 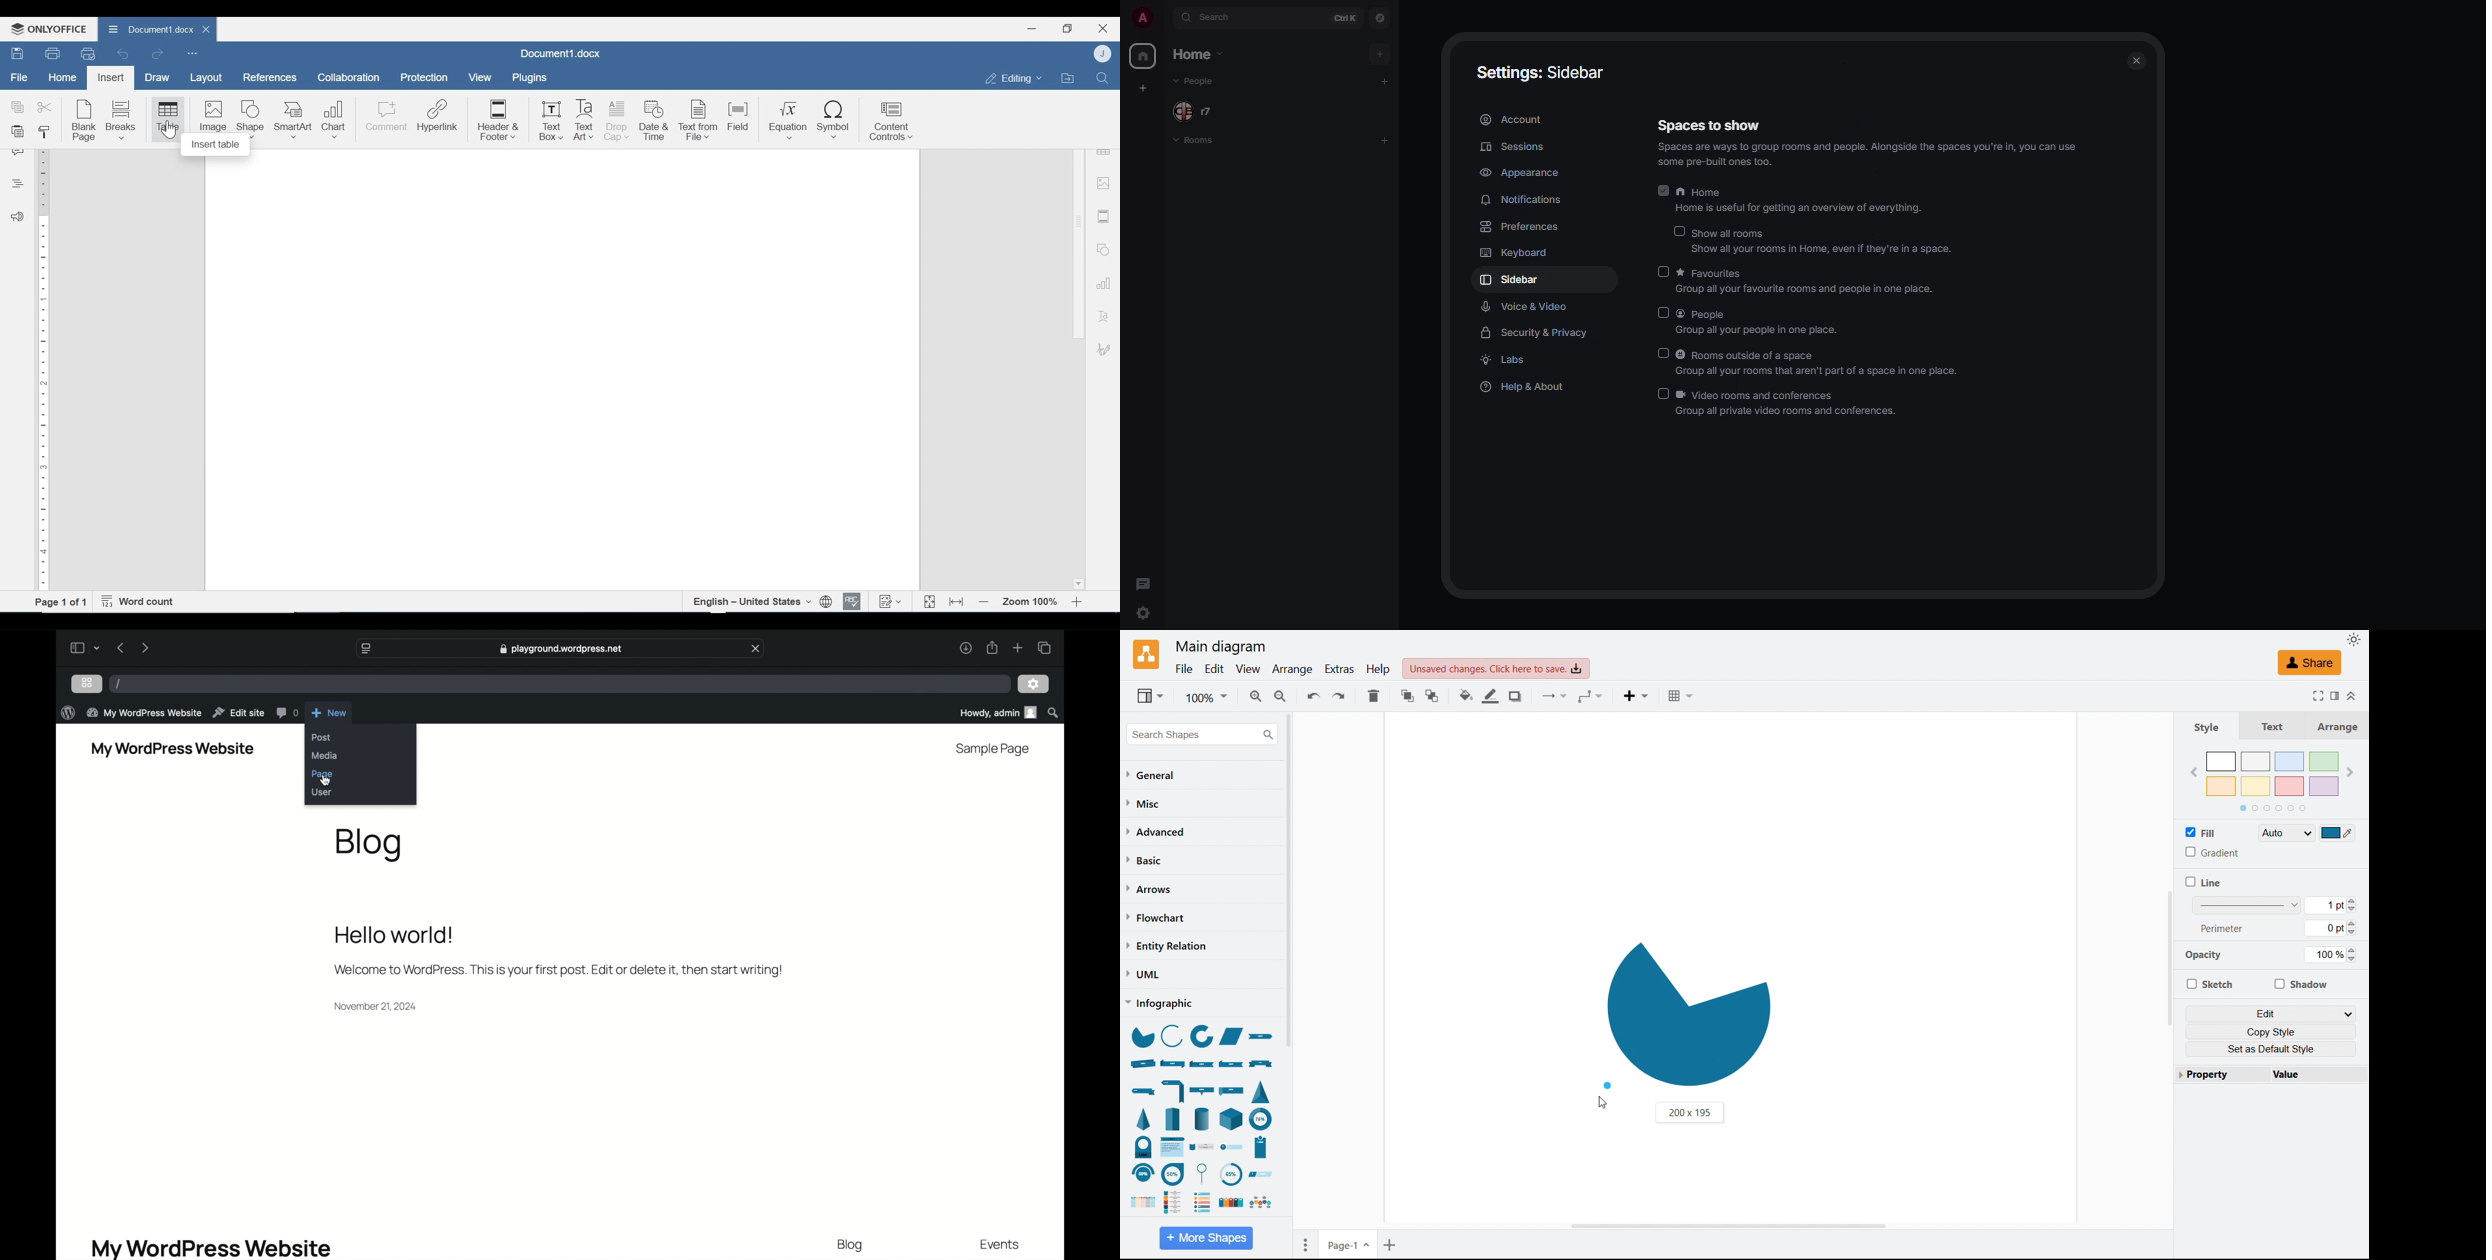 What do you see at coordinates (368, 845) in the screenshot?
I see `blog` at bounding box center [368, 845].